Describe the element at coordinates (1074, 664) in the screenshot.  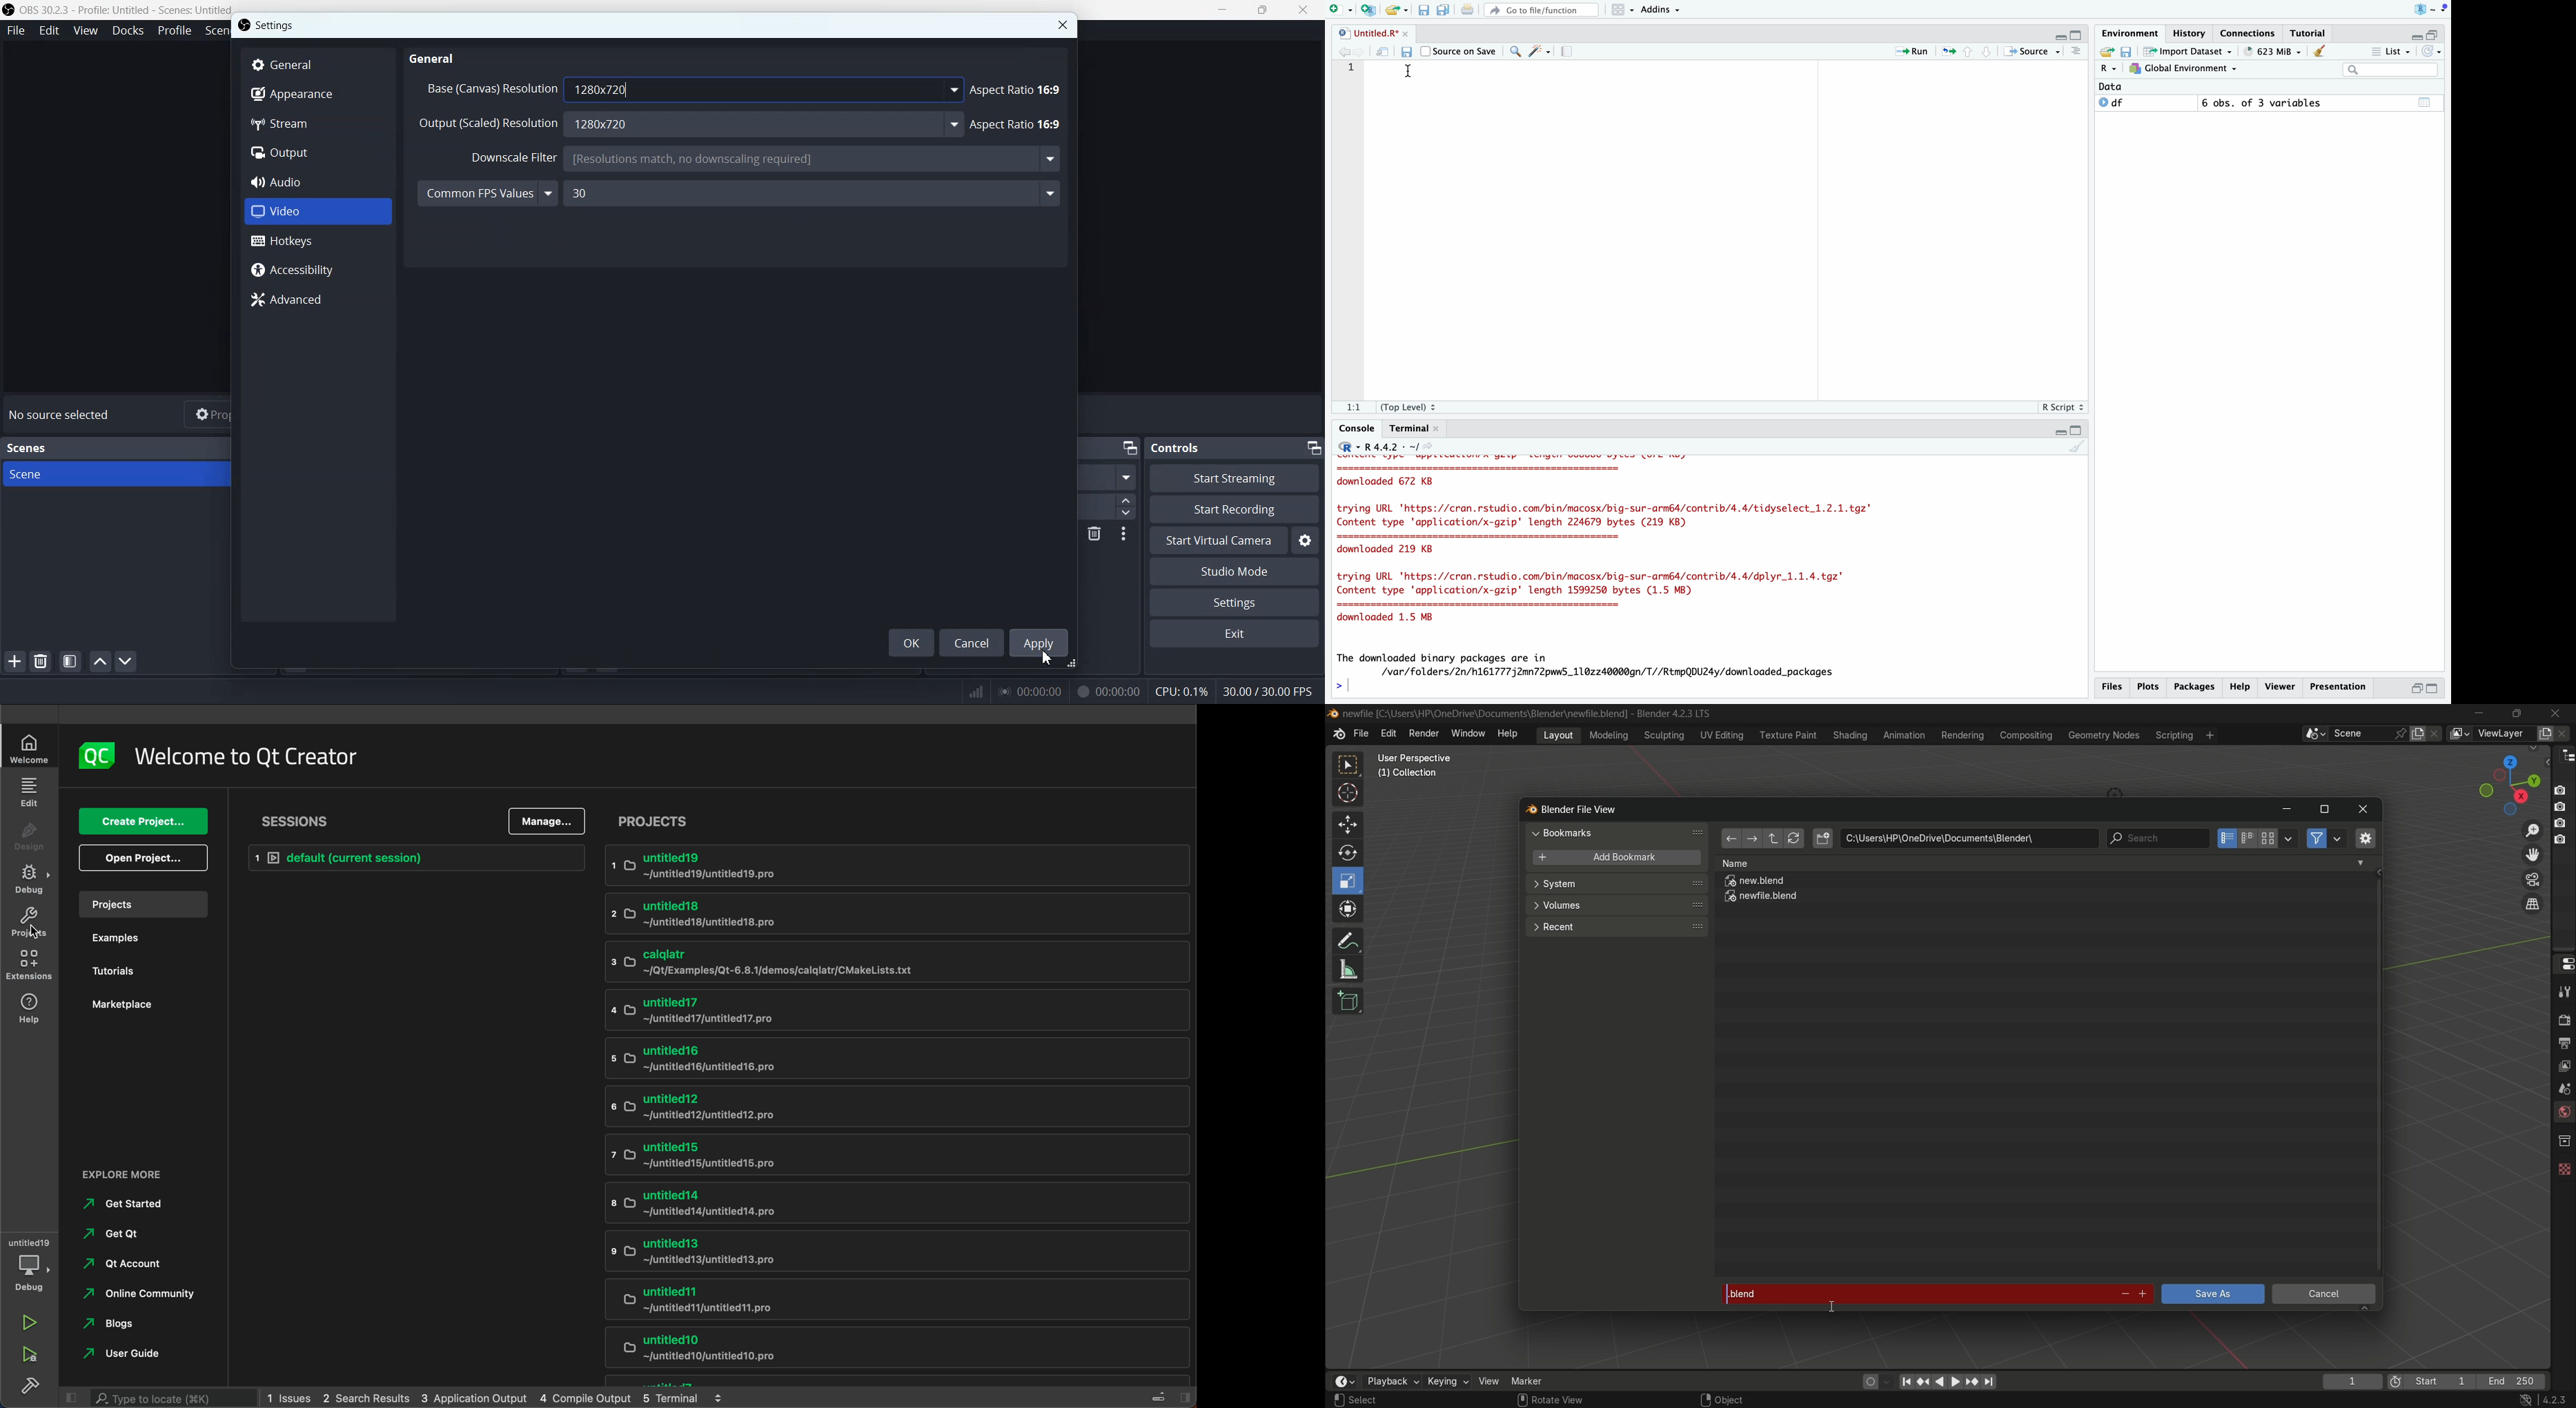
I see `Window adjuster` at that location.